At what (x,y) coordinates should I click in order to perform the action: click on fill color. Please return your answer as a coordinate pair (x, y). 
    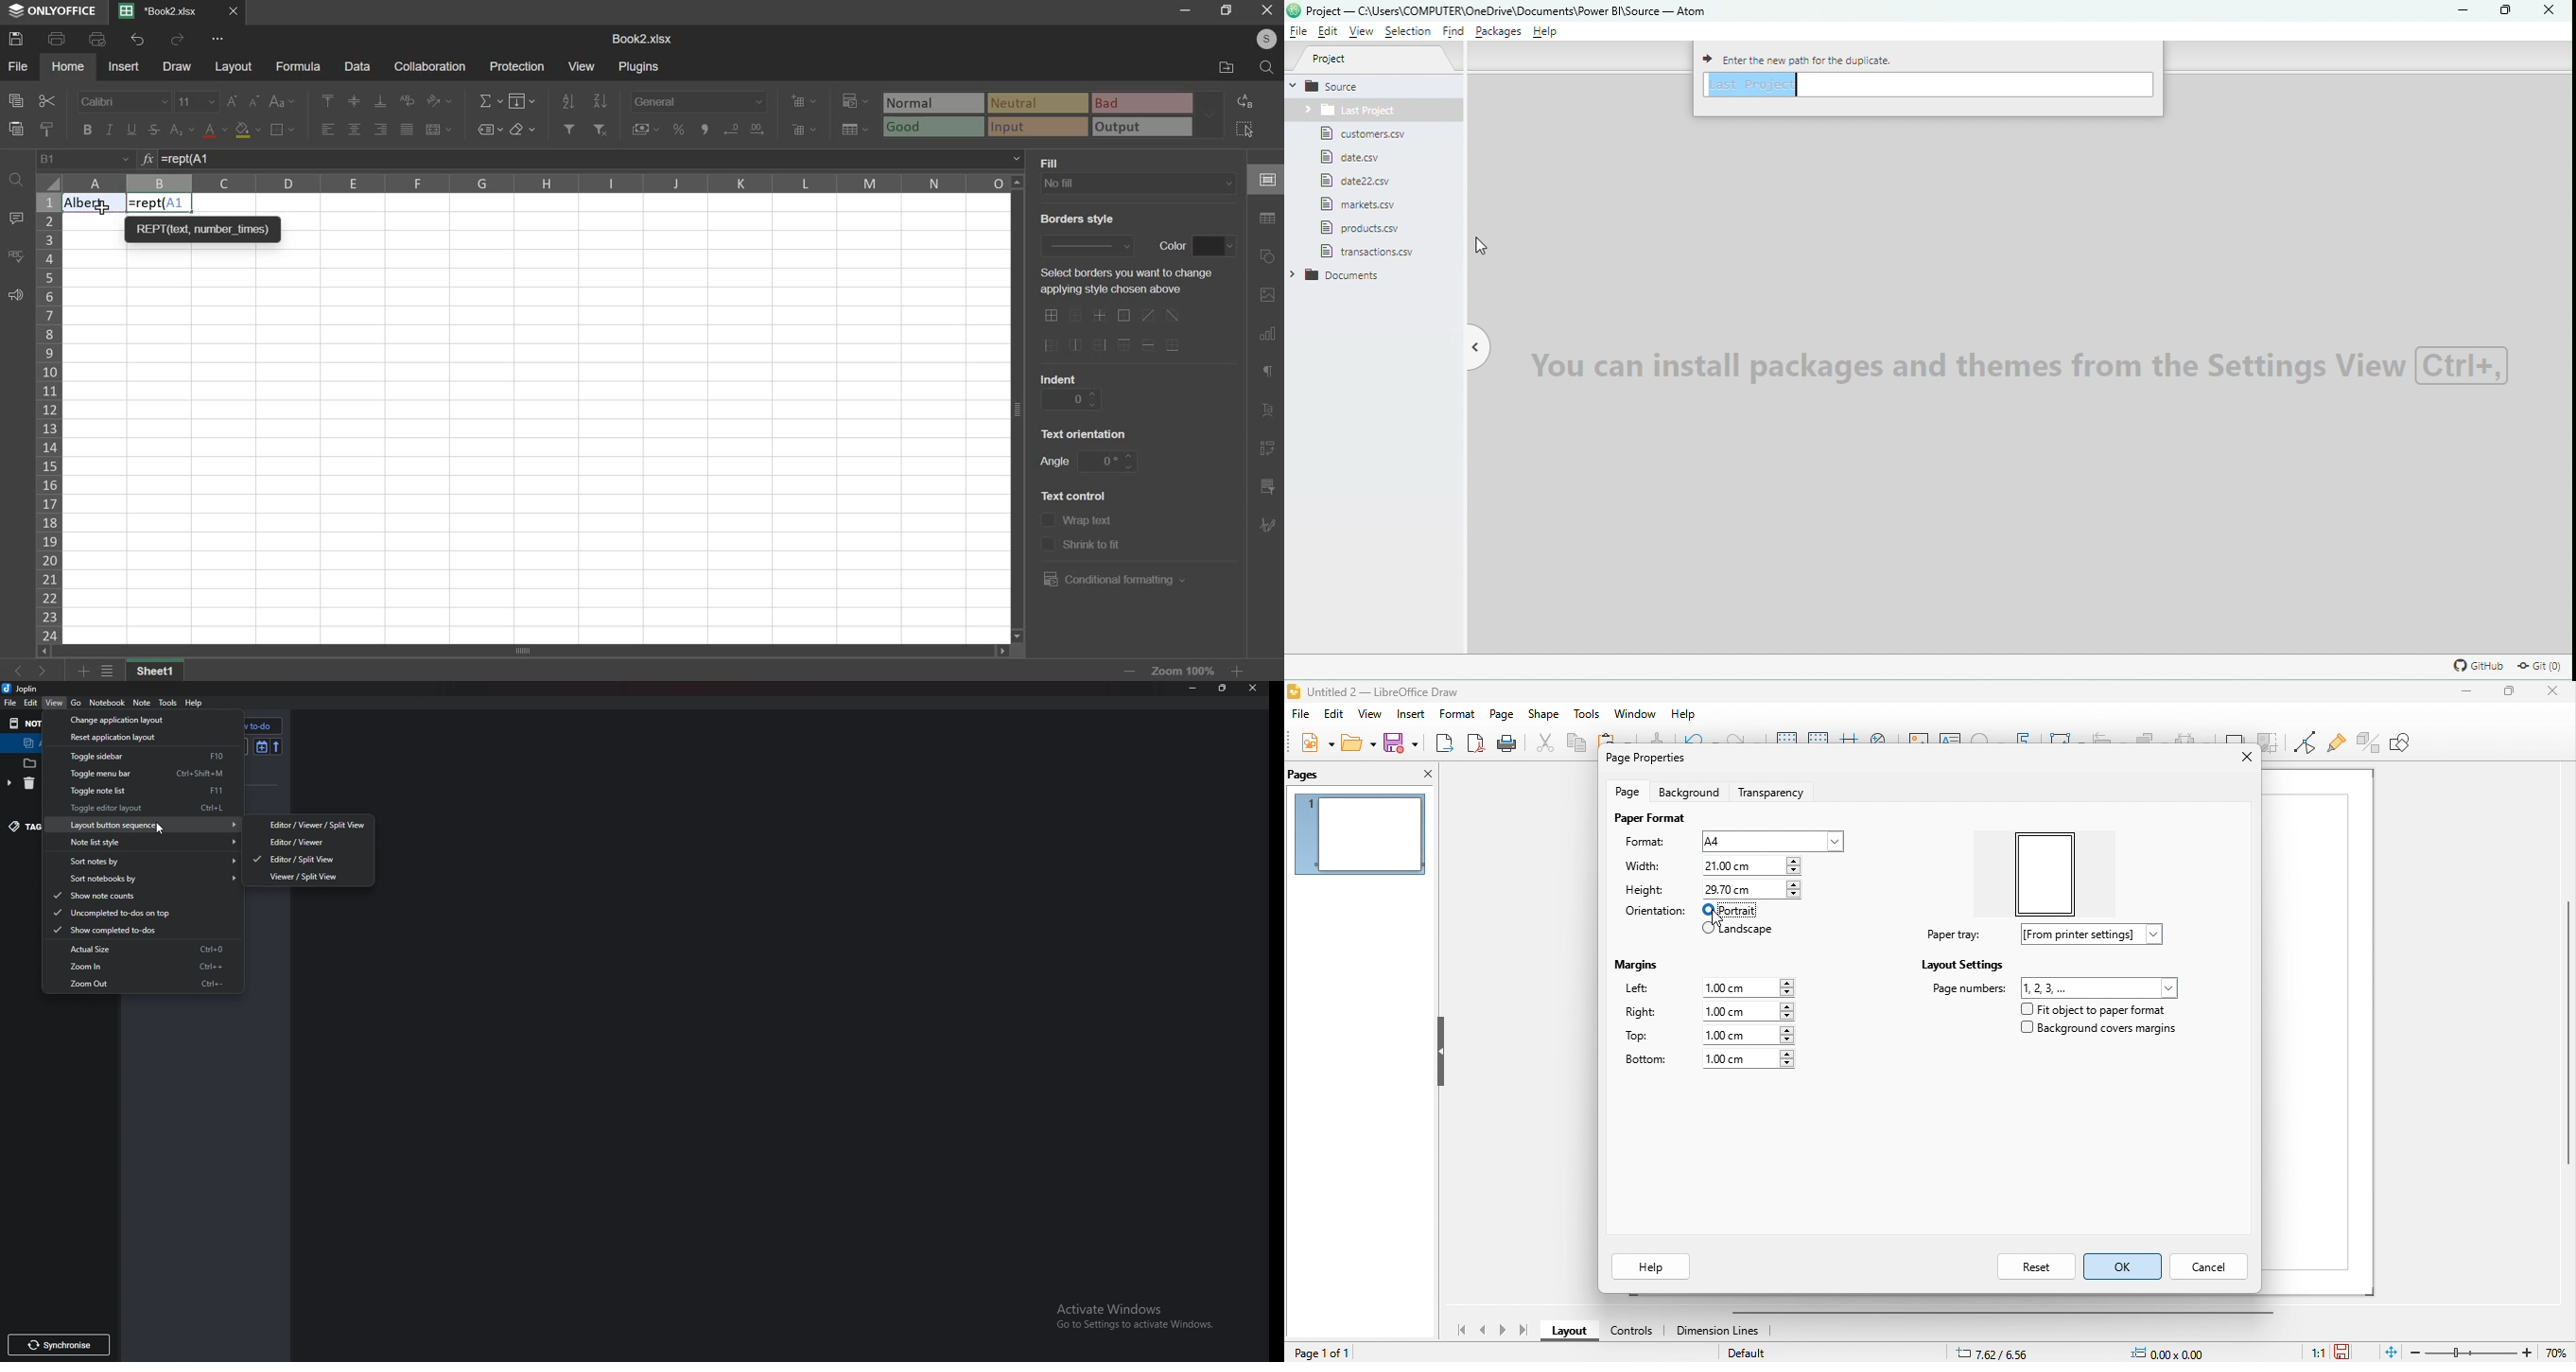
    Looking at the image, I should click on (248, 130).